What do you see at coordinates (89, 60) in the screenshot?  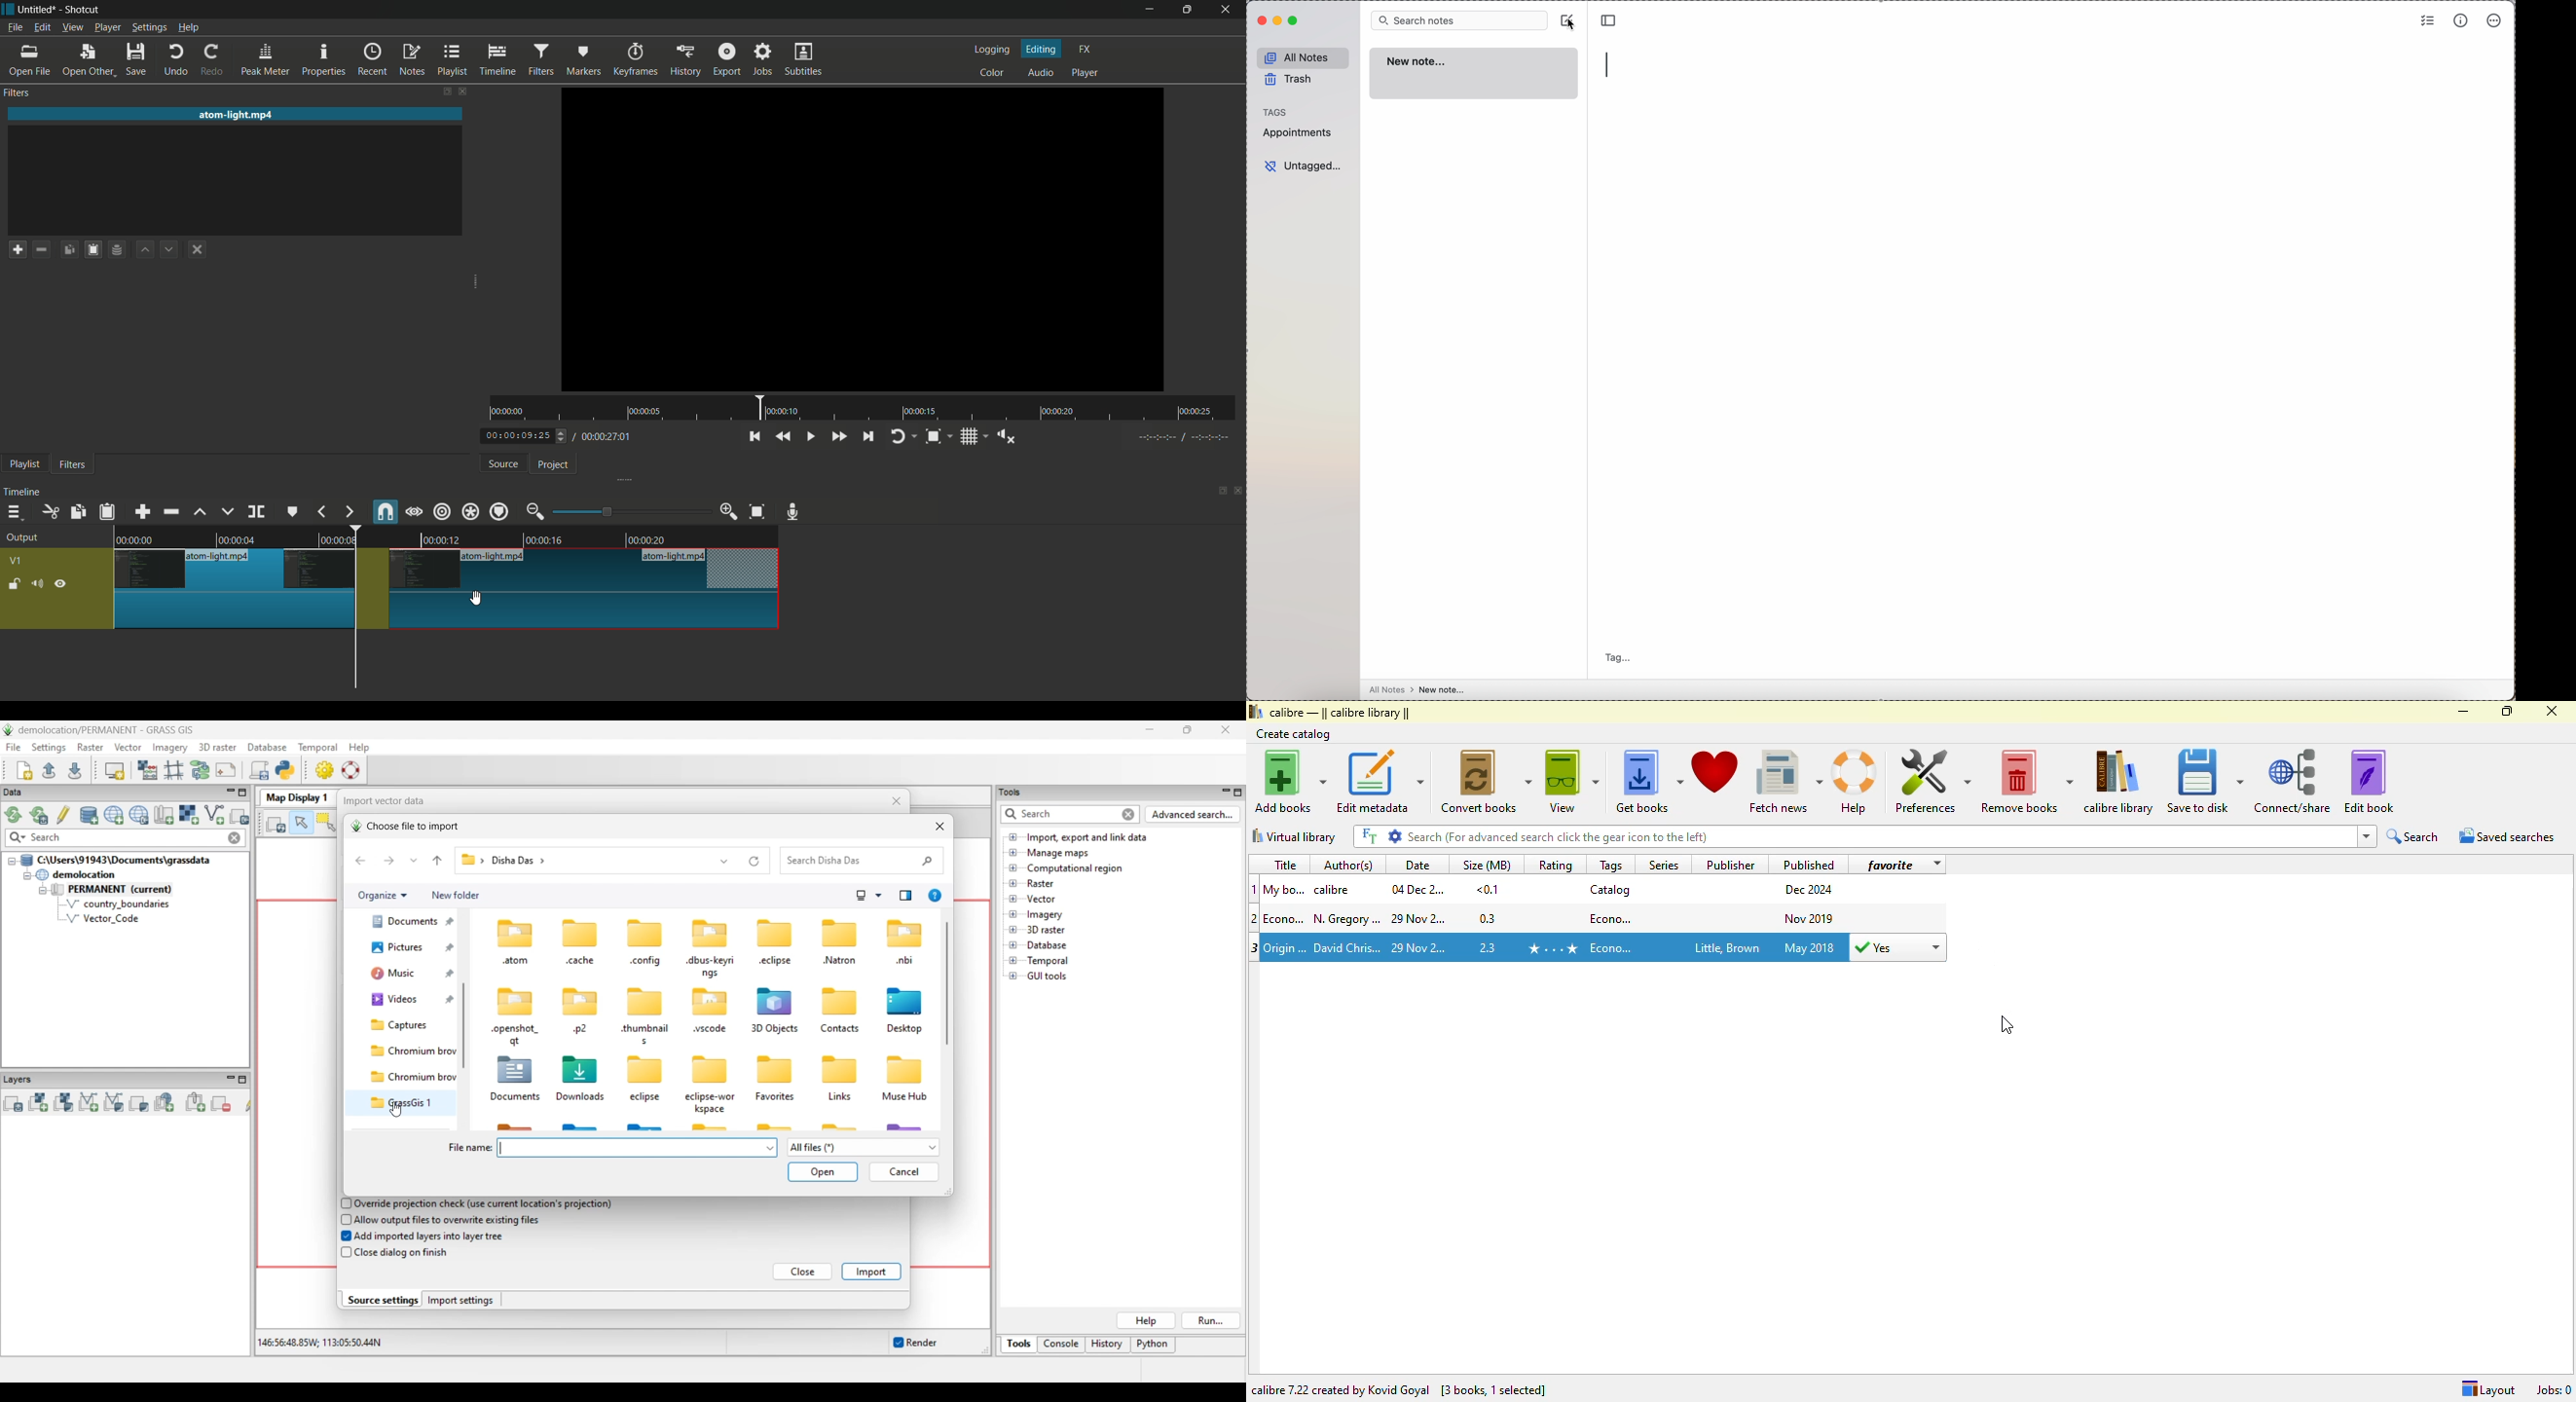 I see `open other` at bounding box center [89, 60].